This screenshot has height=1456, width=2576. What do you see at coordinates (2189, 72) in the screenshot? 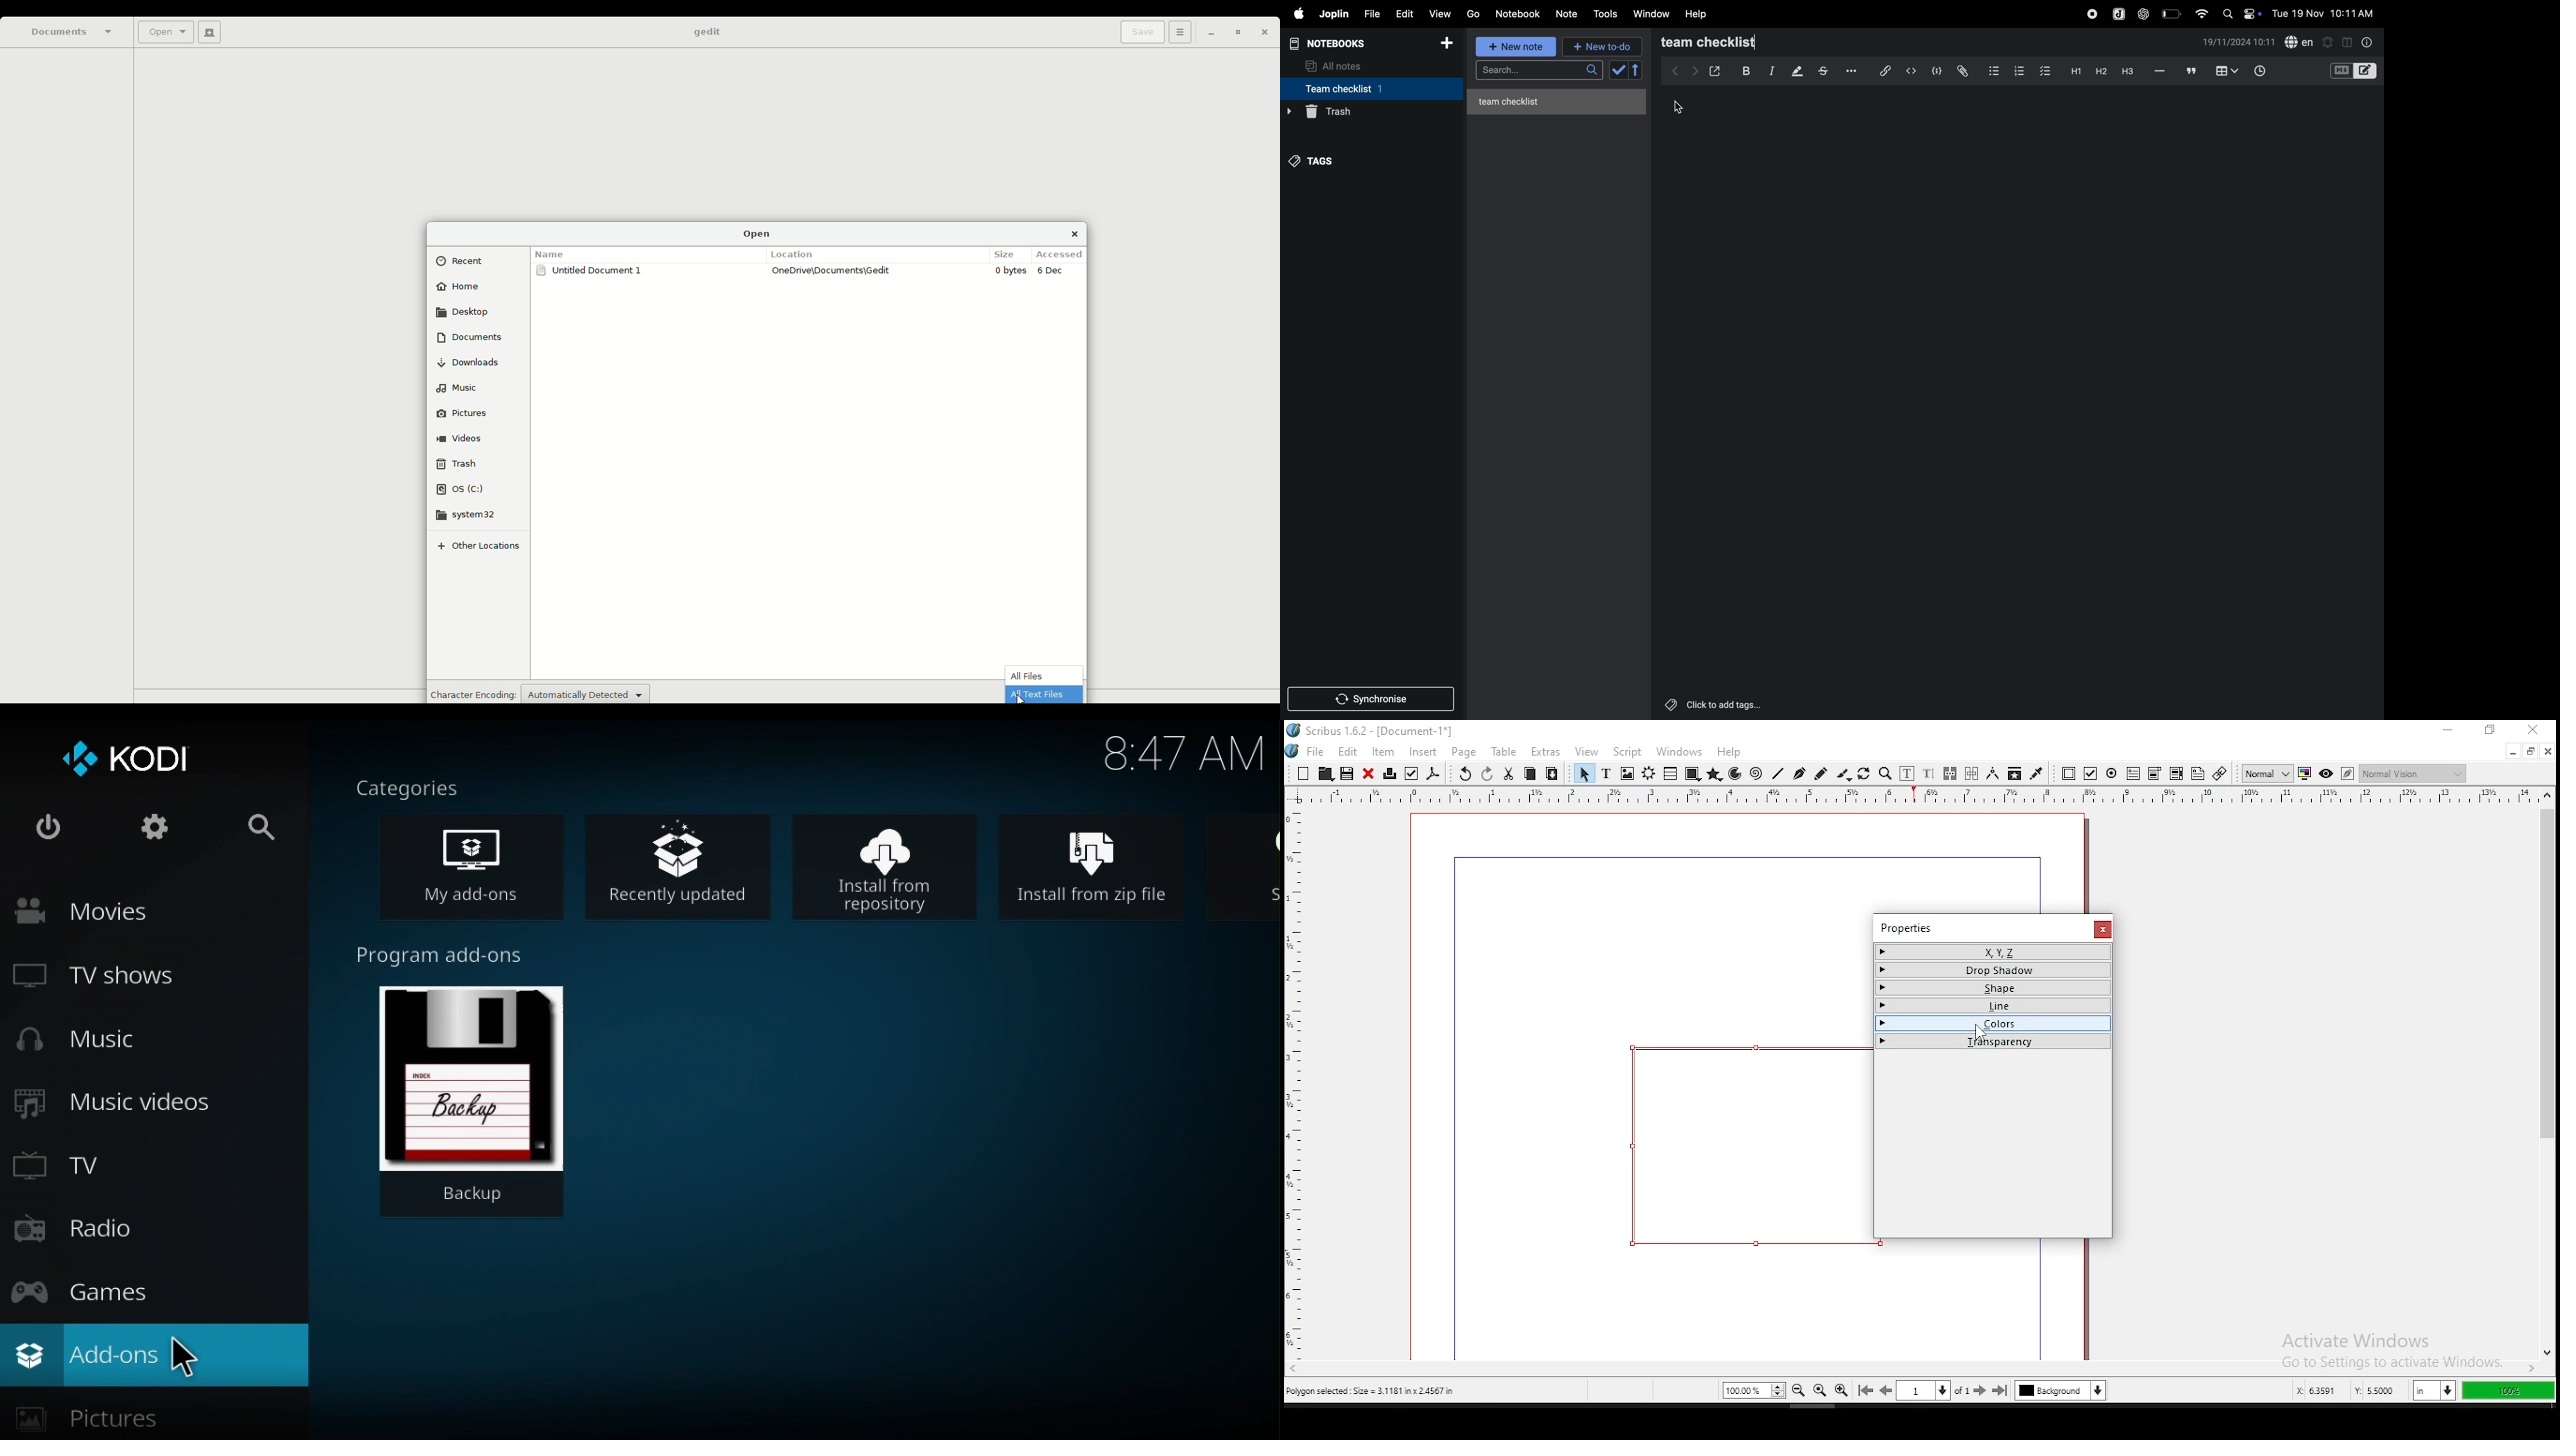
I see `comments` at bounding box center [2189, 72].